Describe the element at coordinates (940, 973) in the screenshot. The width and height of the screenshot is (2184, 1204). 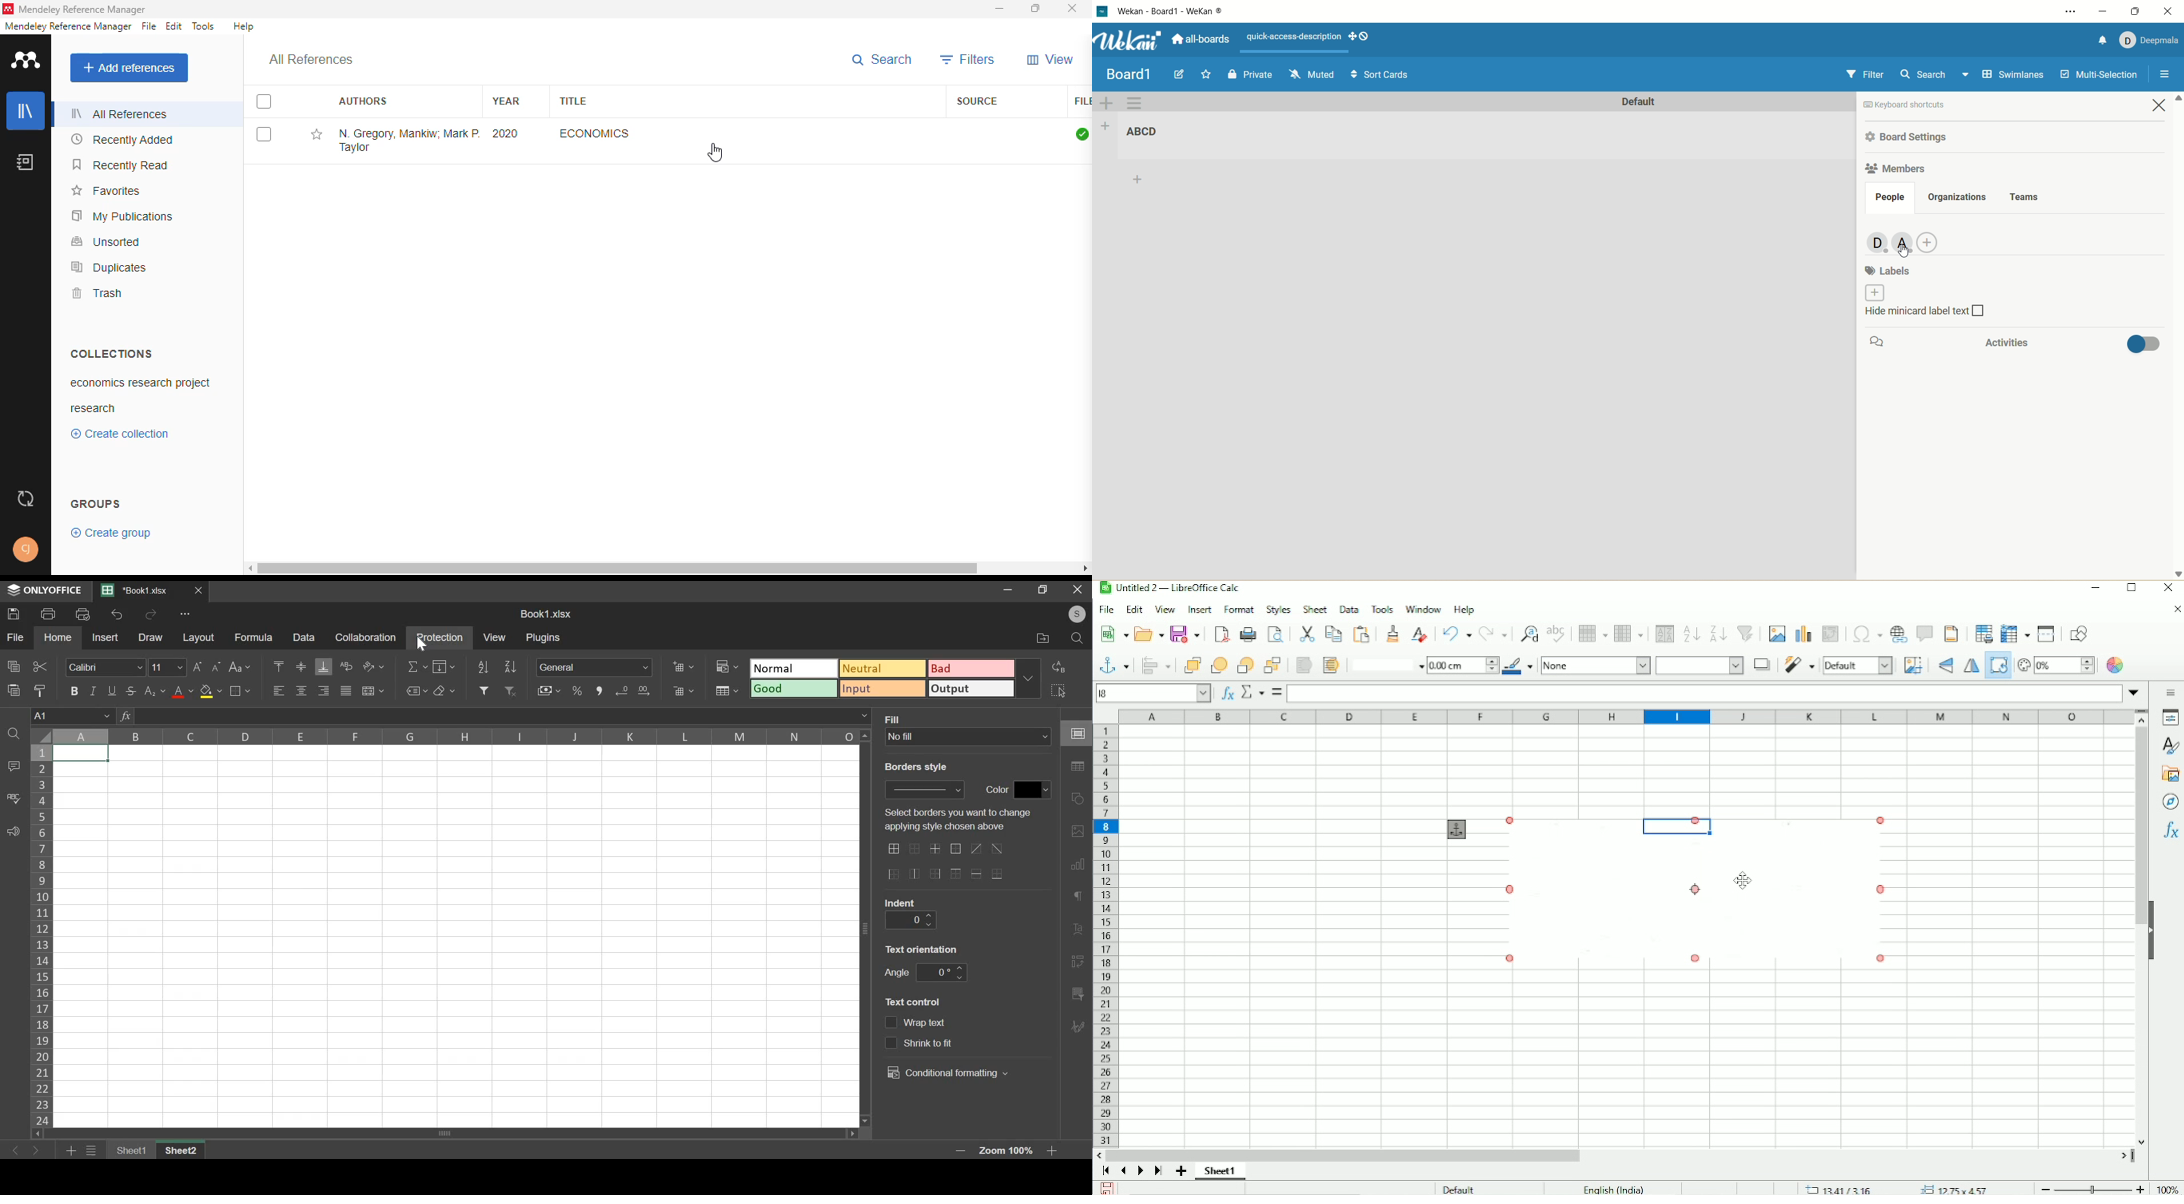
I see `angle` at that location.